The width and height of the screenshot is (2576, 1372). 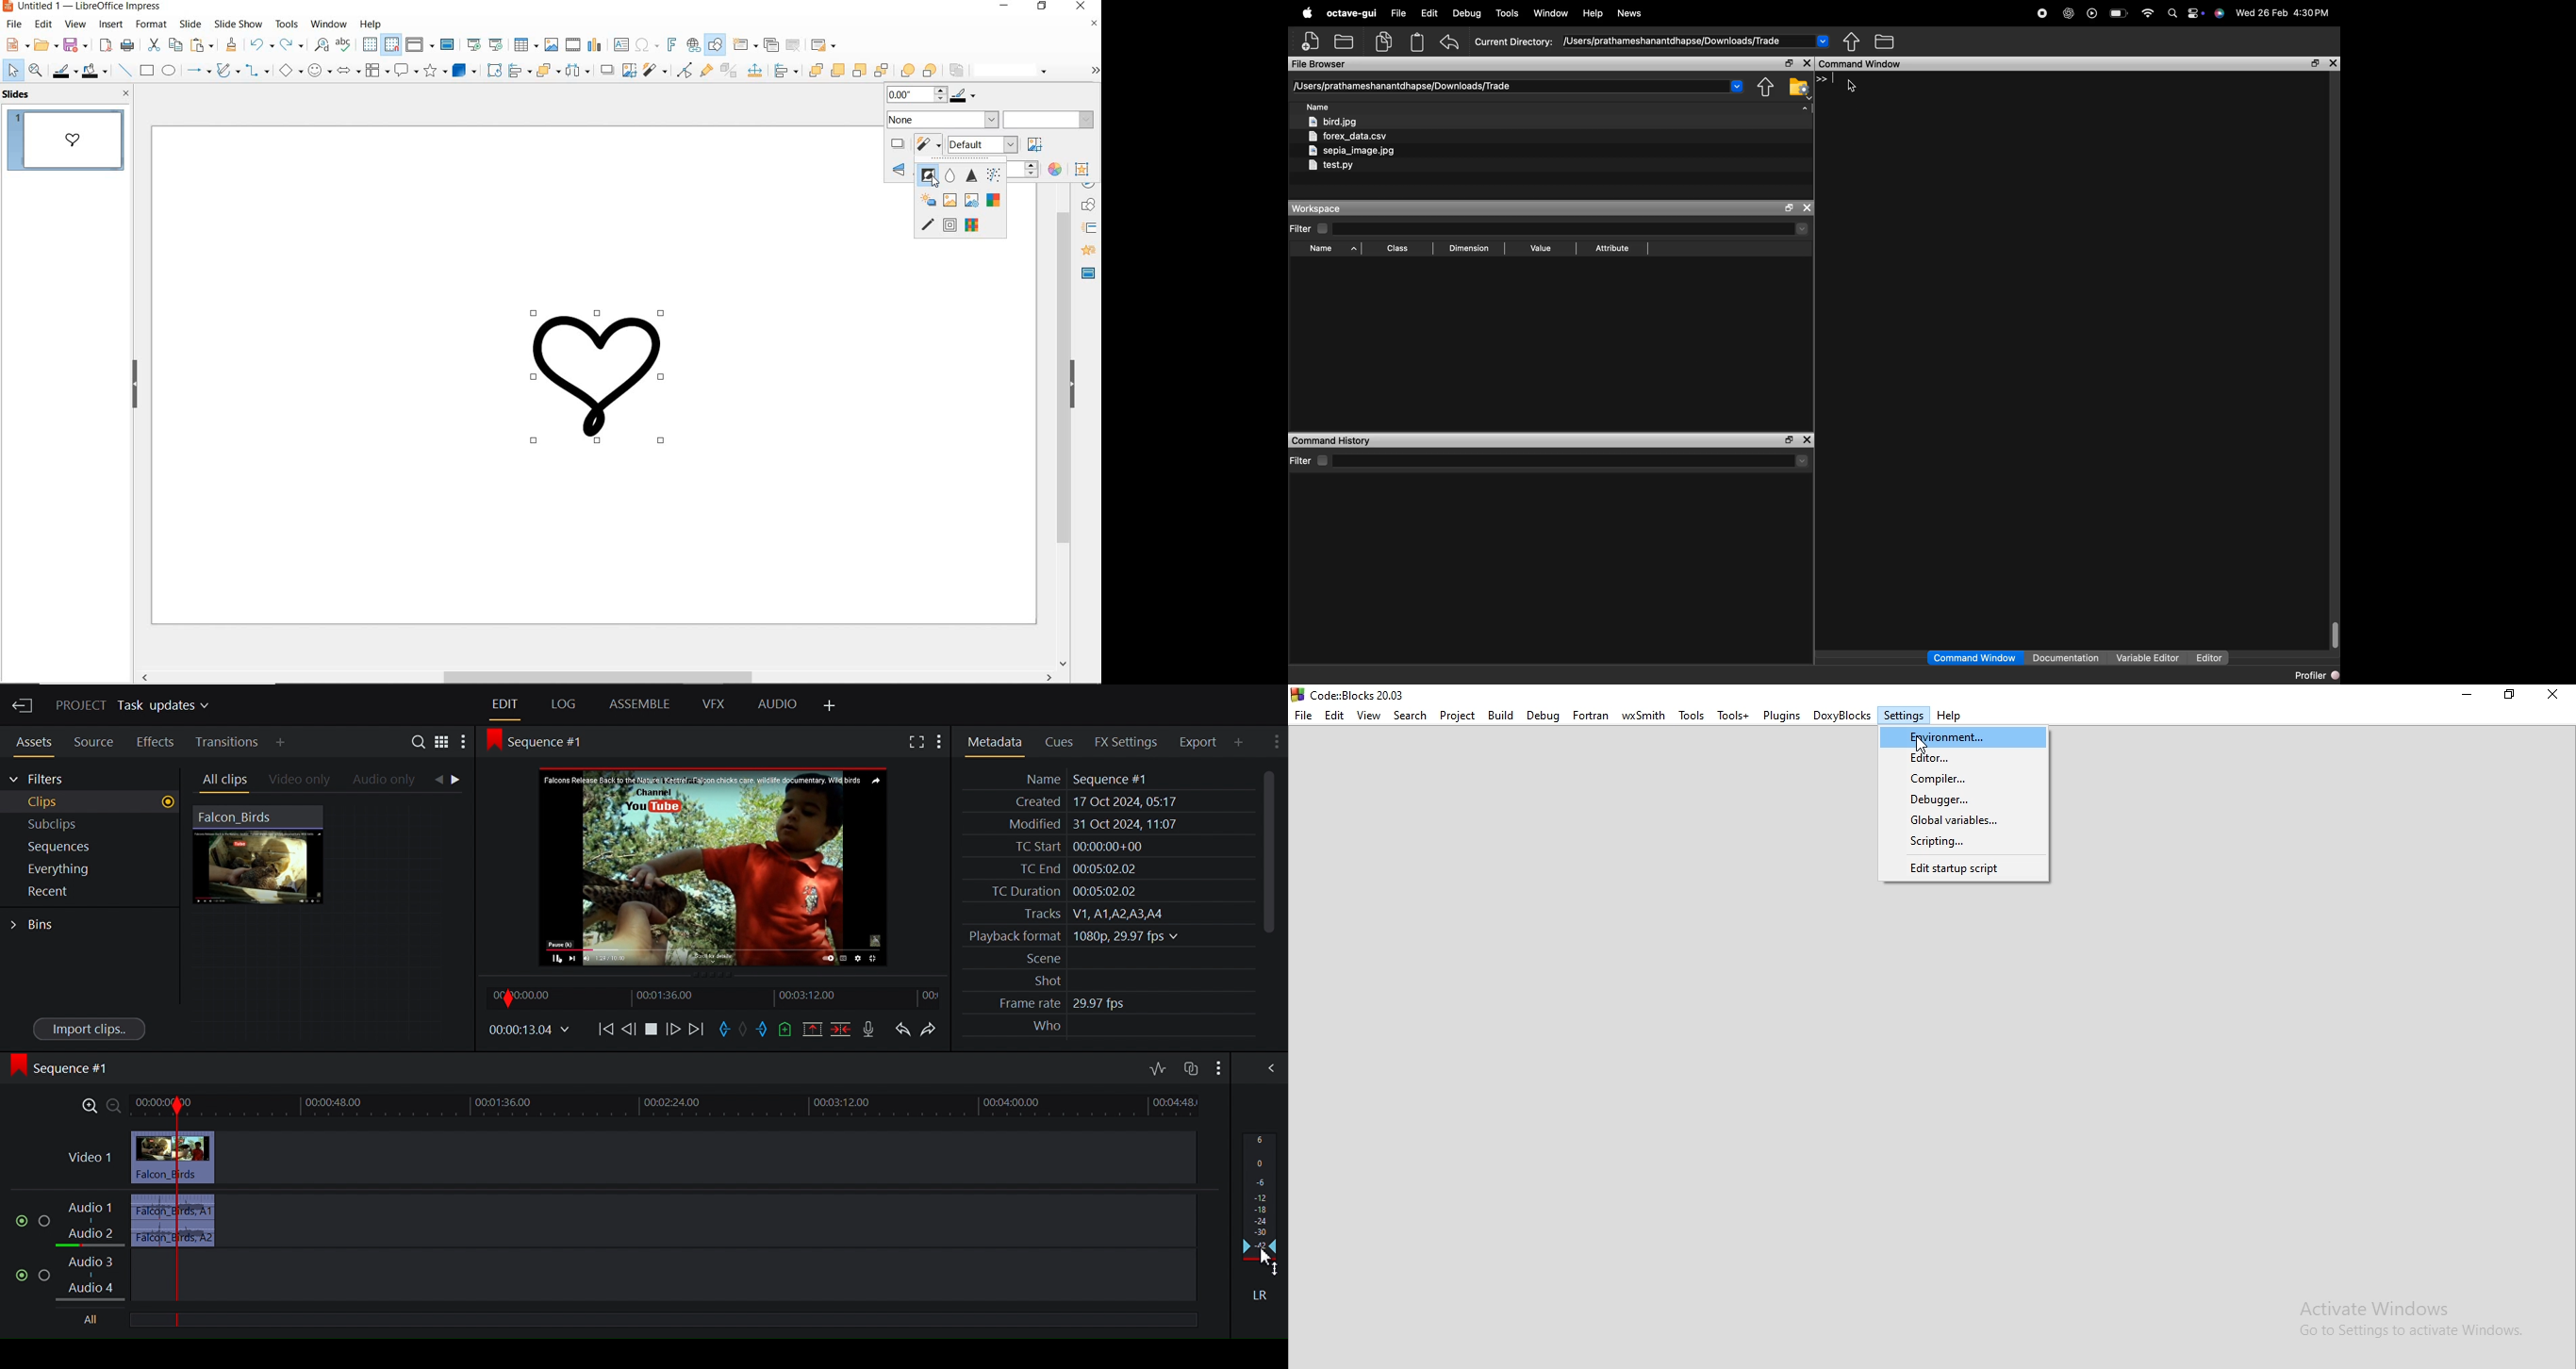 What do you see at coordinates (578, 71) in the screenshot?
I see `select at least three objects to distribute` at bounding box center [578, 71].